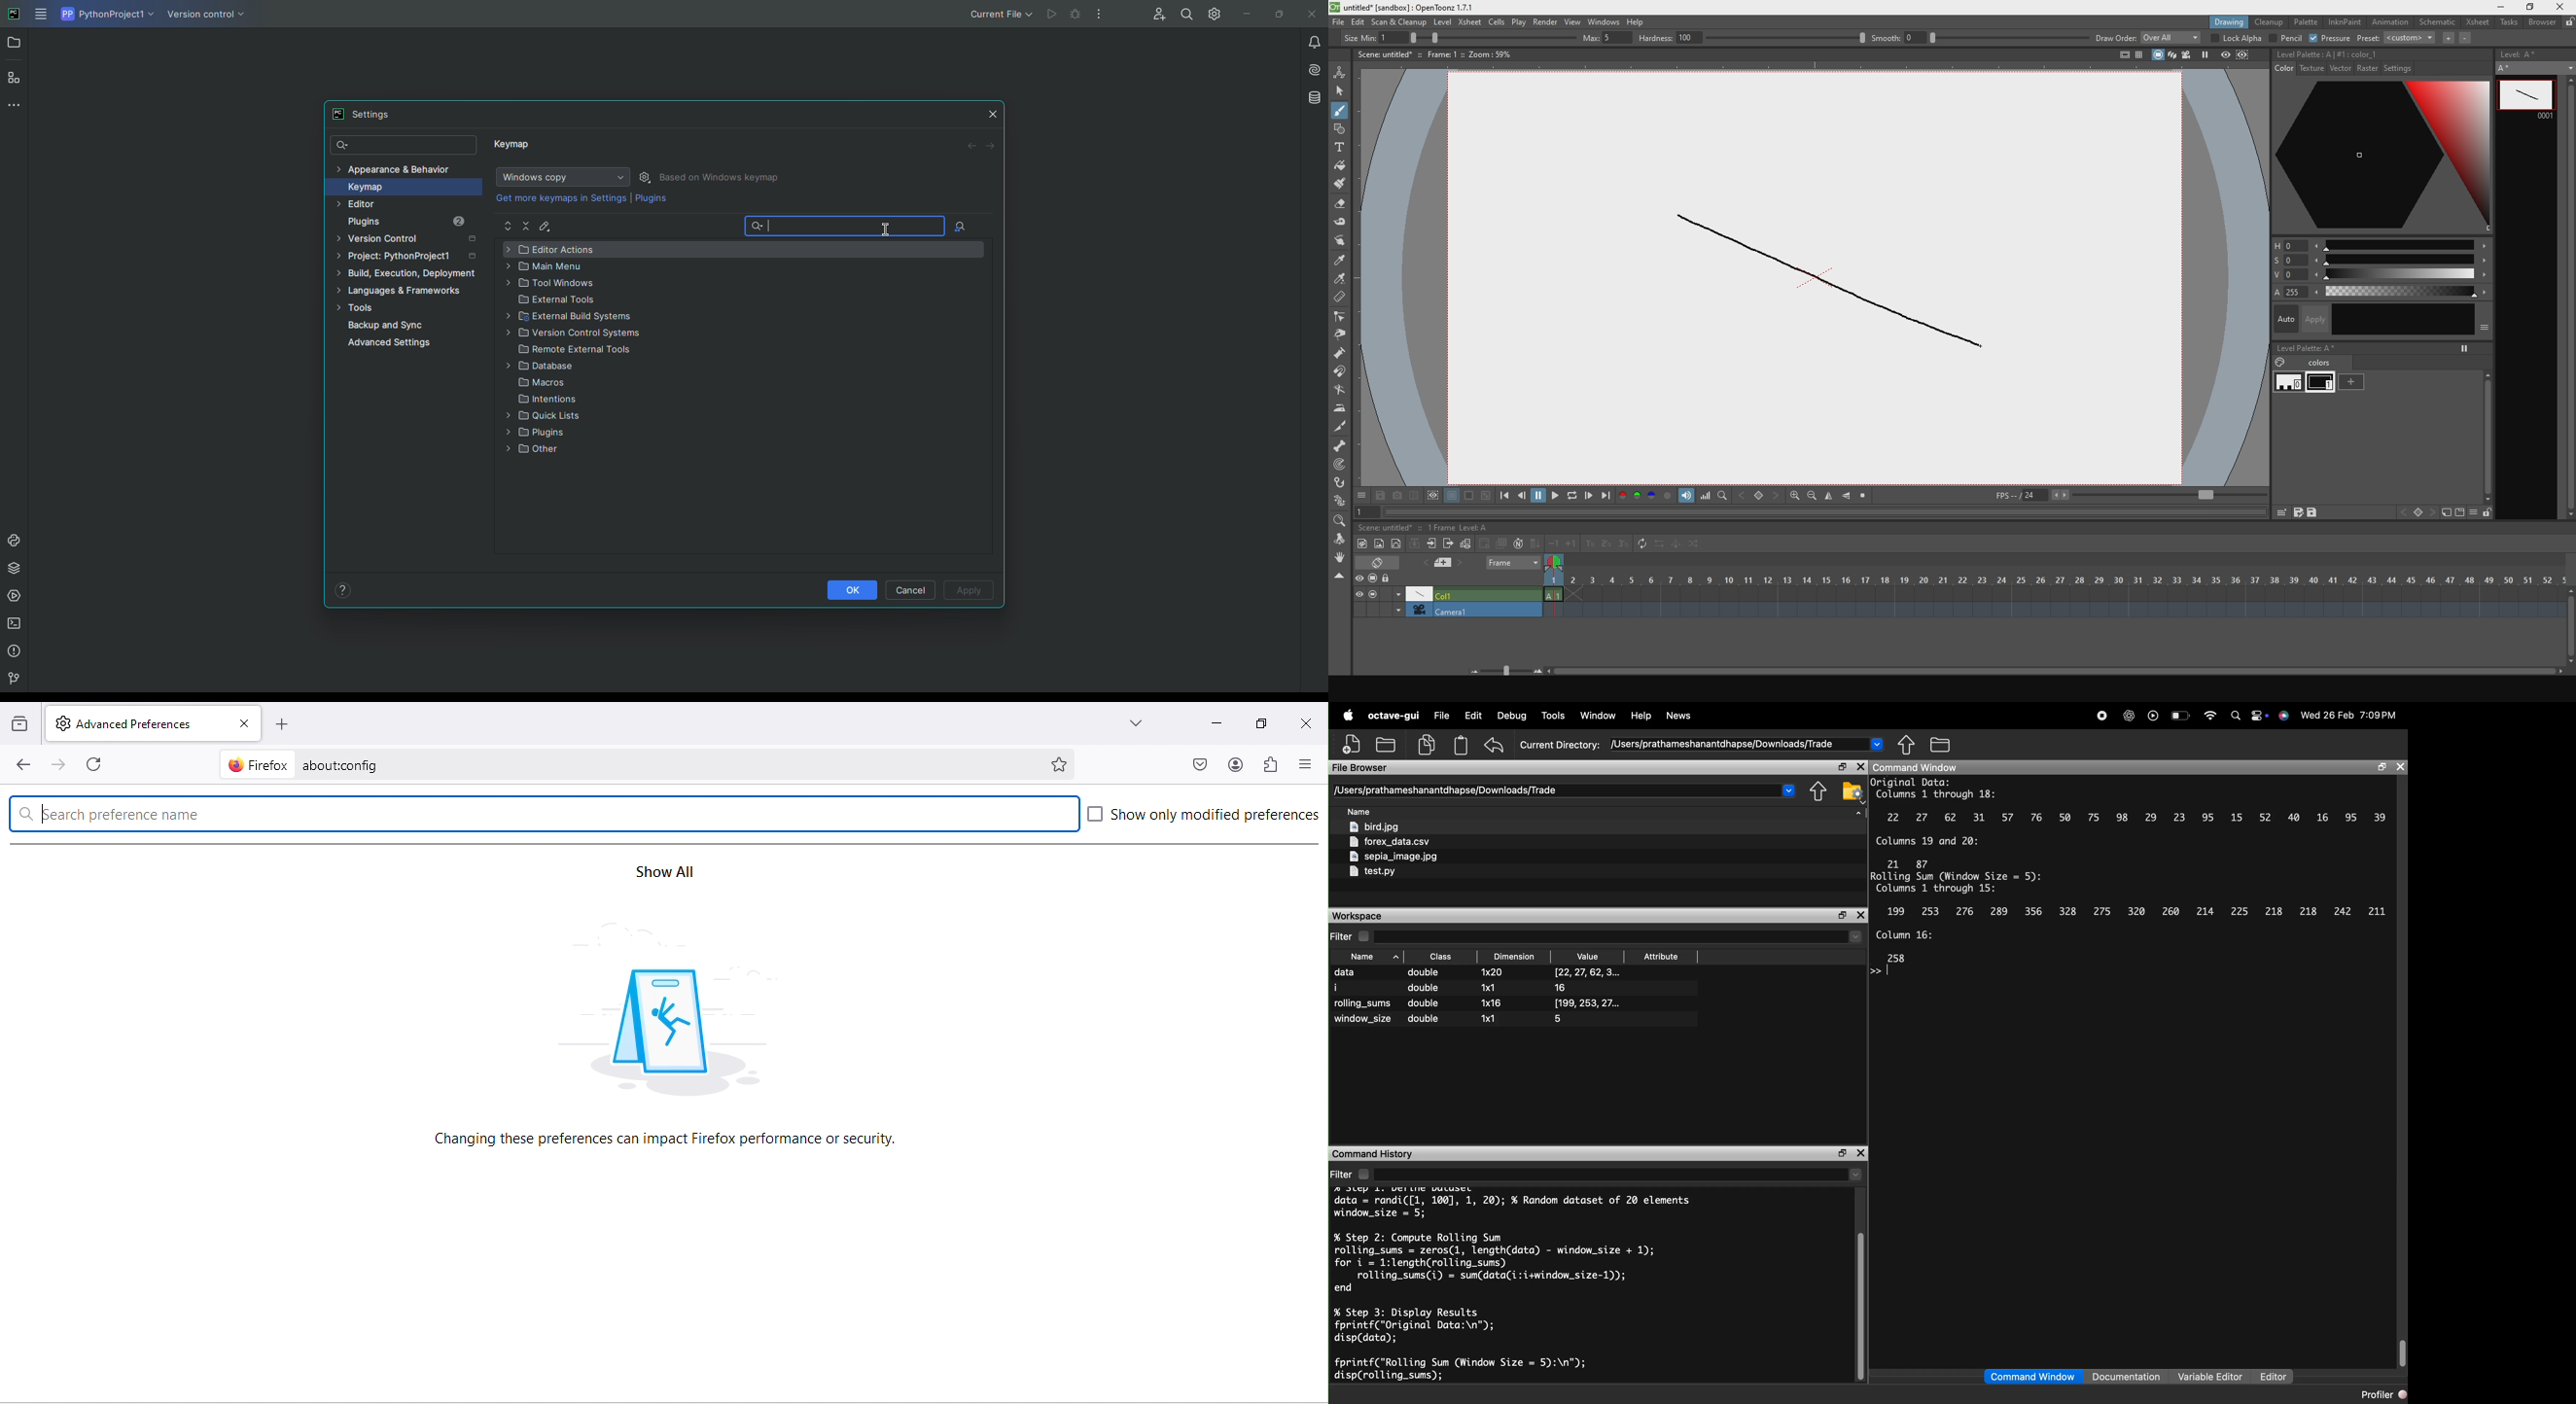 The height and width of the screenshot is (1428, 2576). What do you see at coordinates (137, 724) in the screenshot?
I see `advanced preferences` at bounding box center [137, 724].